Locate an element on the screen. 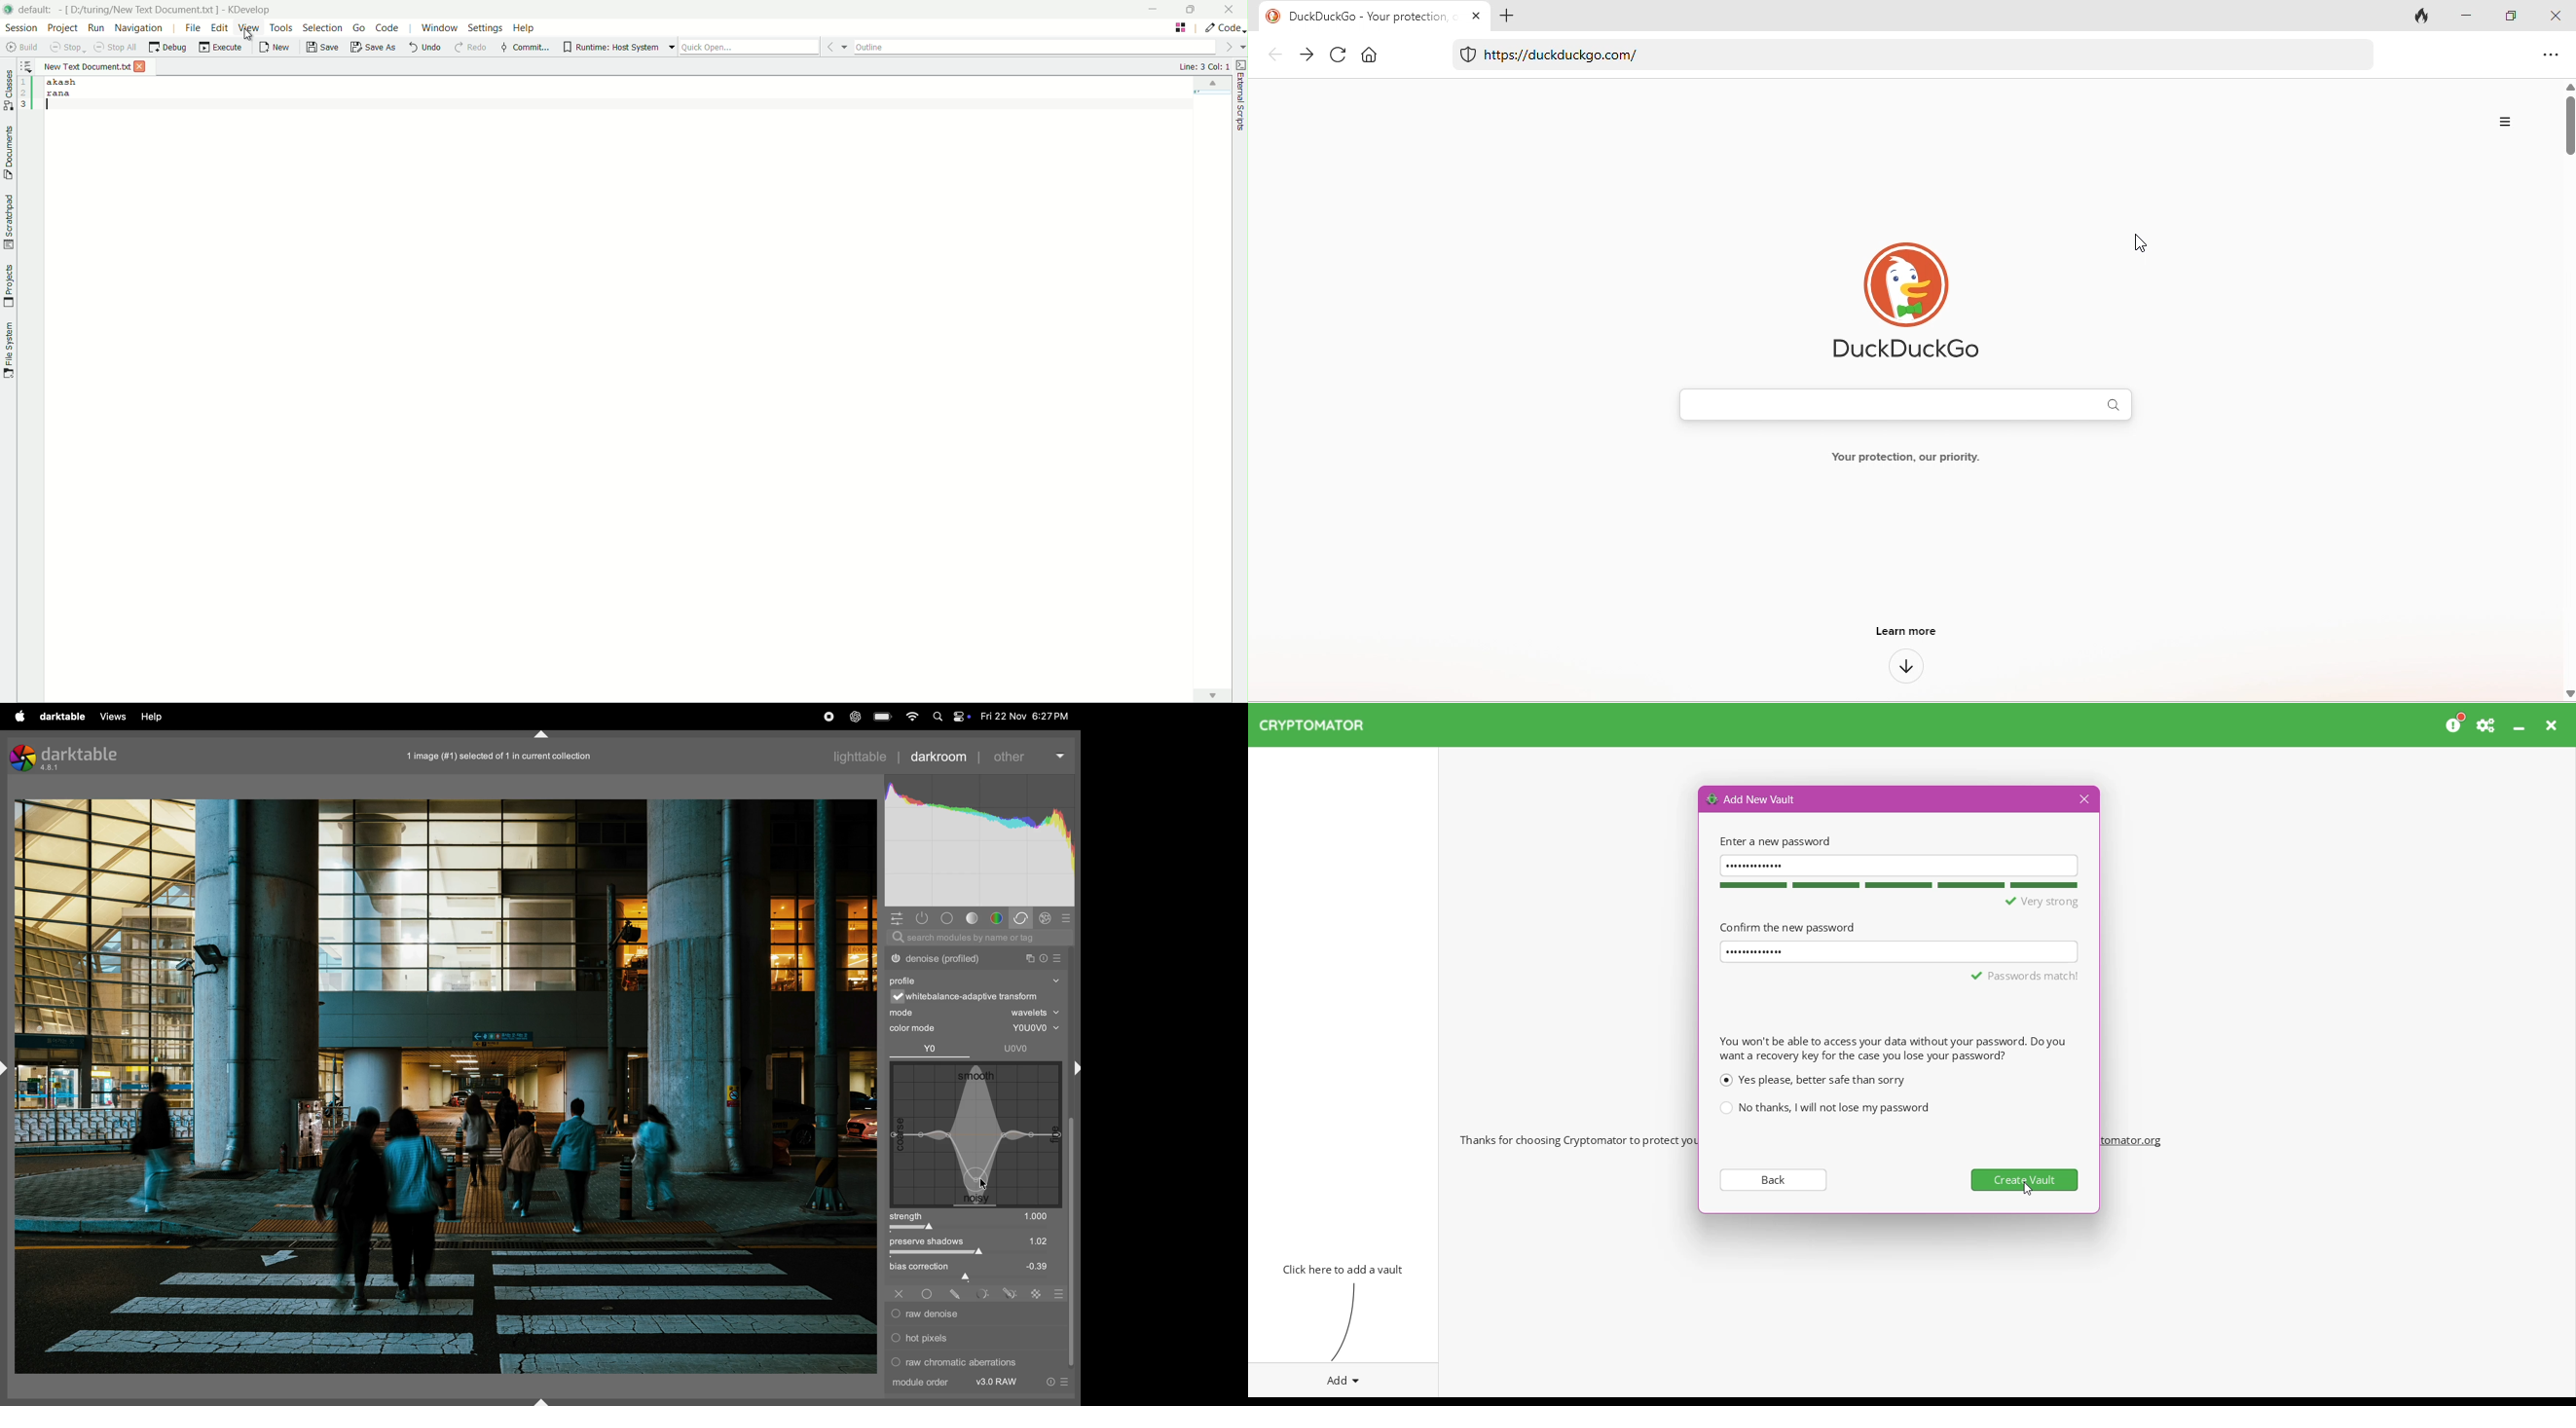 Image resolution: width=2576 pixels, height=1428 pixels. youovo is located at coordinates (1030, 1028).